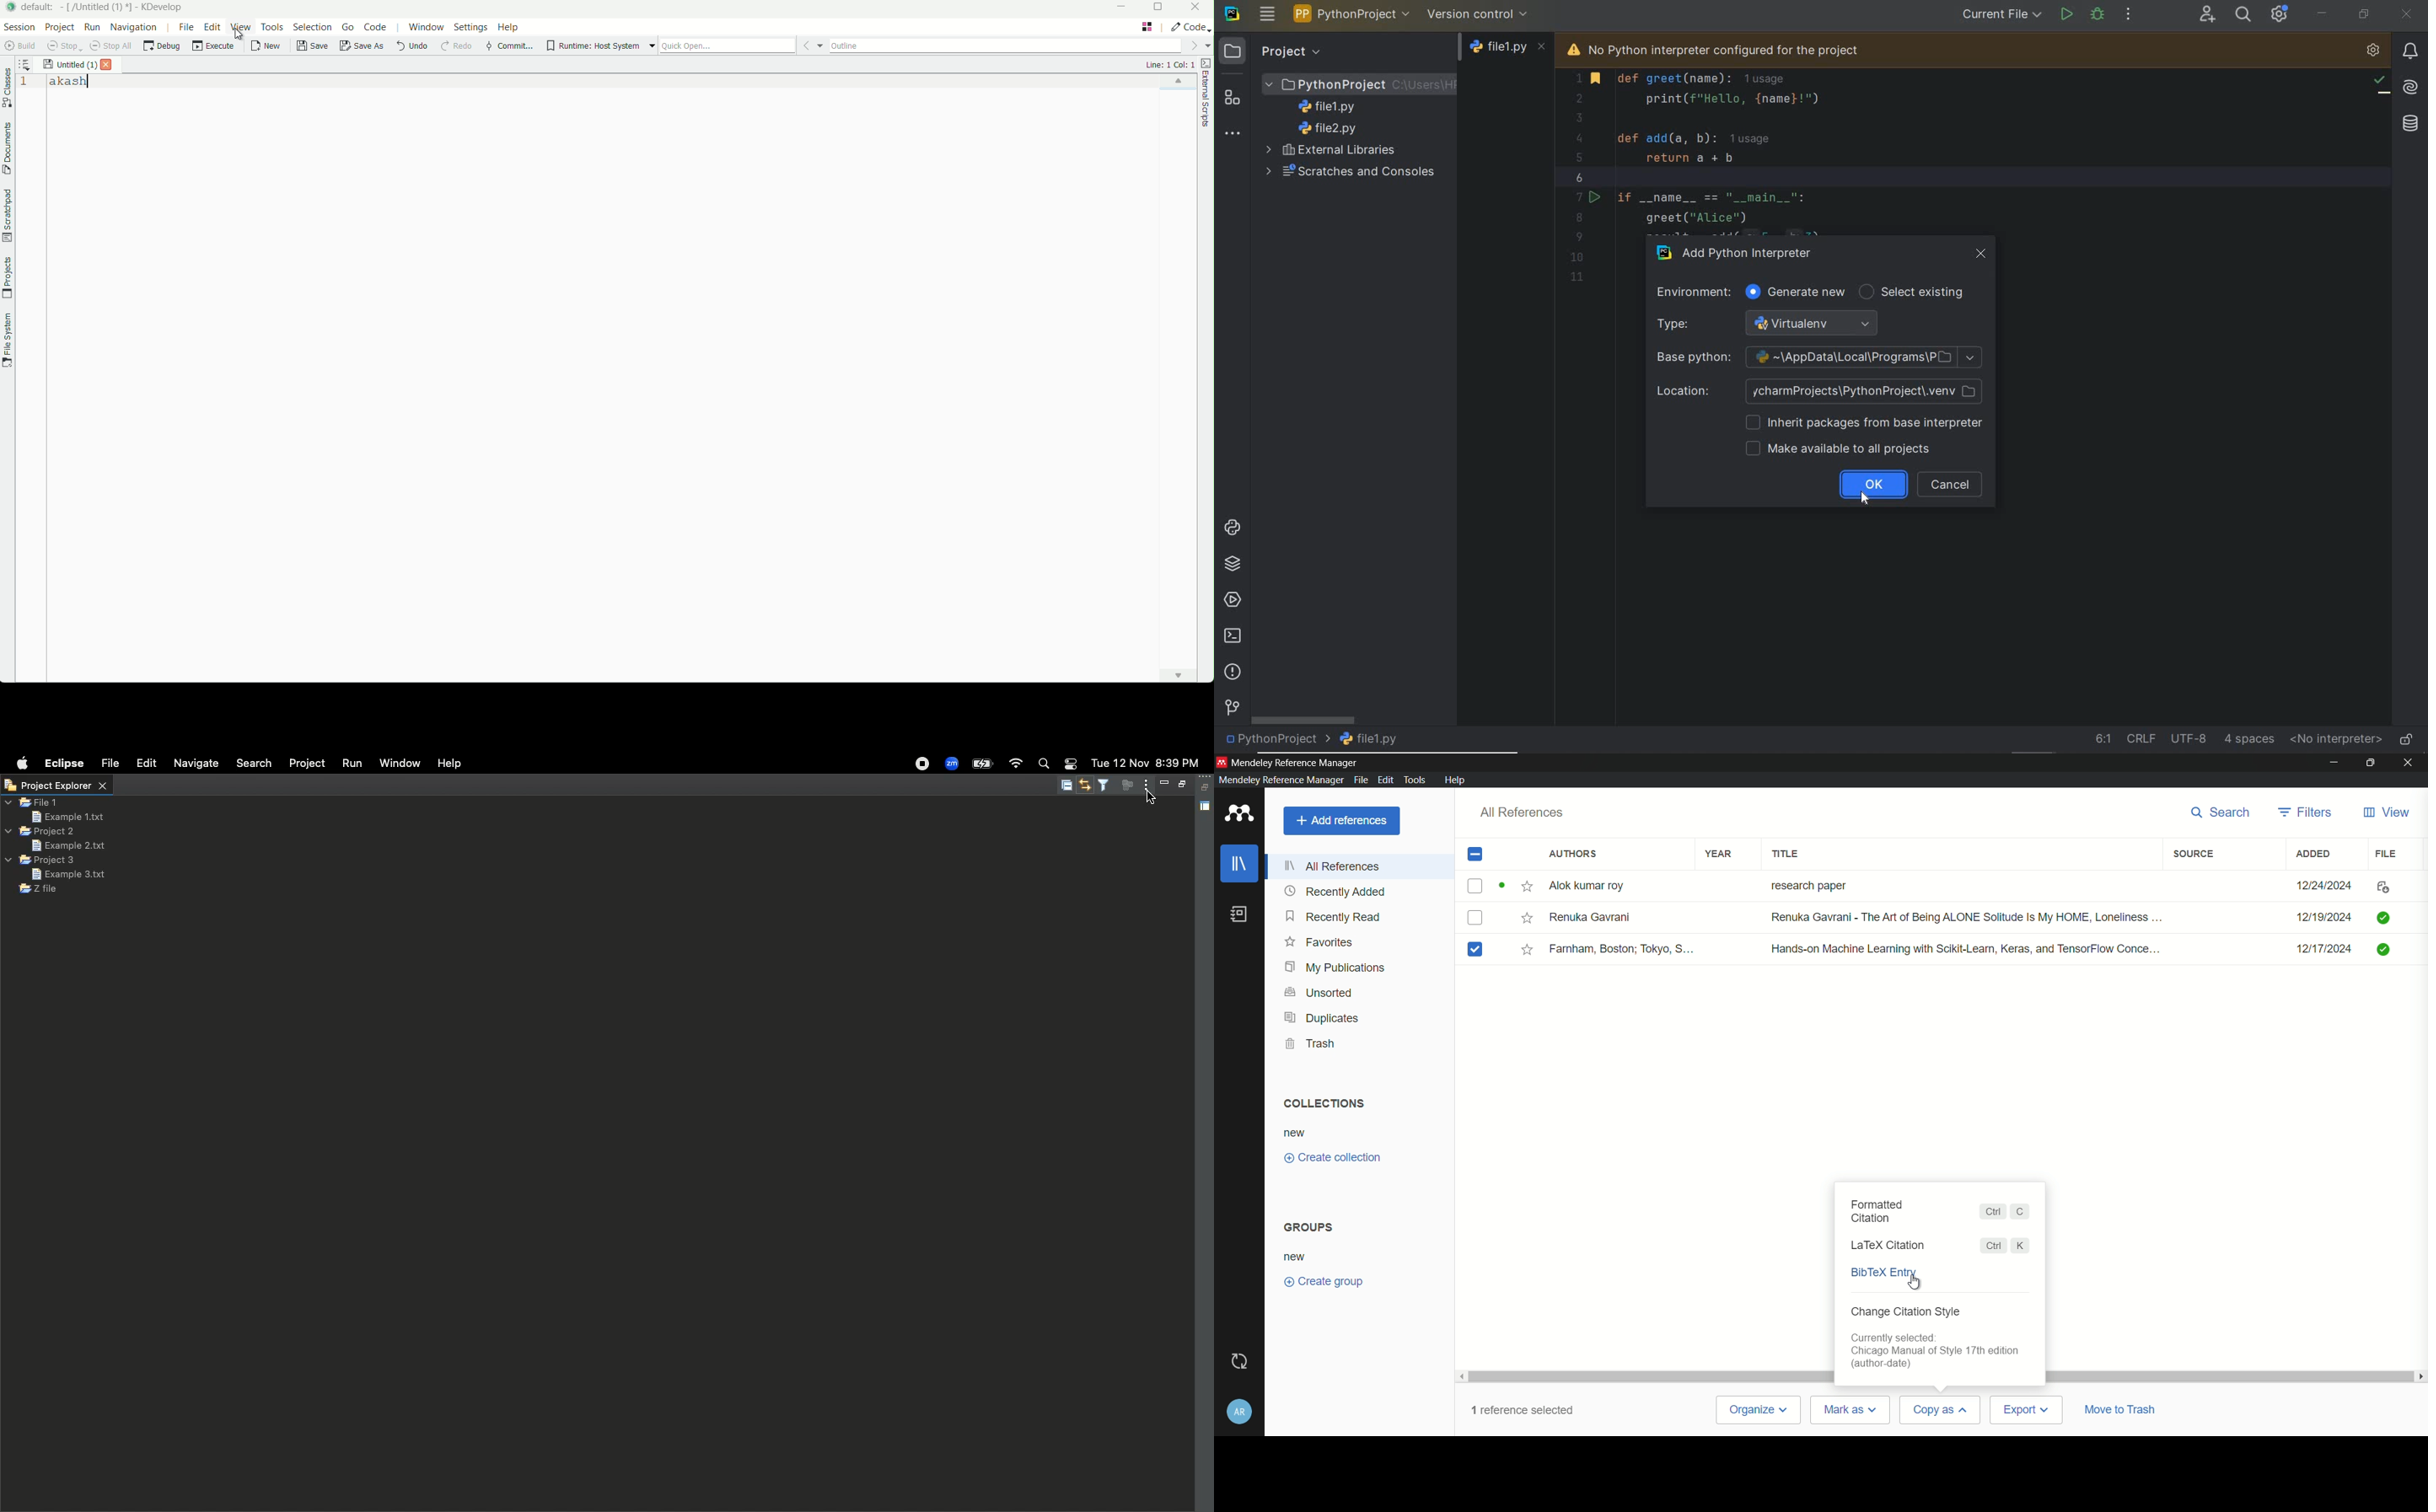 This screenshot has height=1512, width=2436. I want to click on search, so click(2222, 812).